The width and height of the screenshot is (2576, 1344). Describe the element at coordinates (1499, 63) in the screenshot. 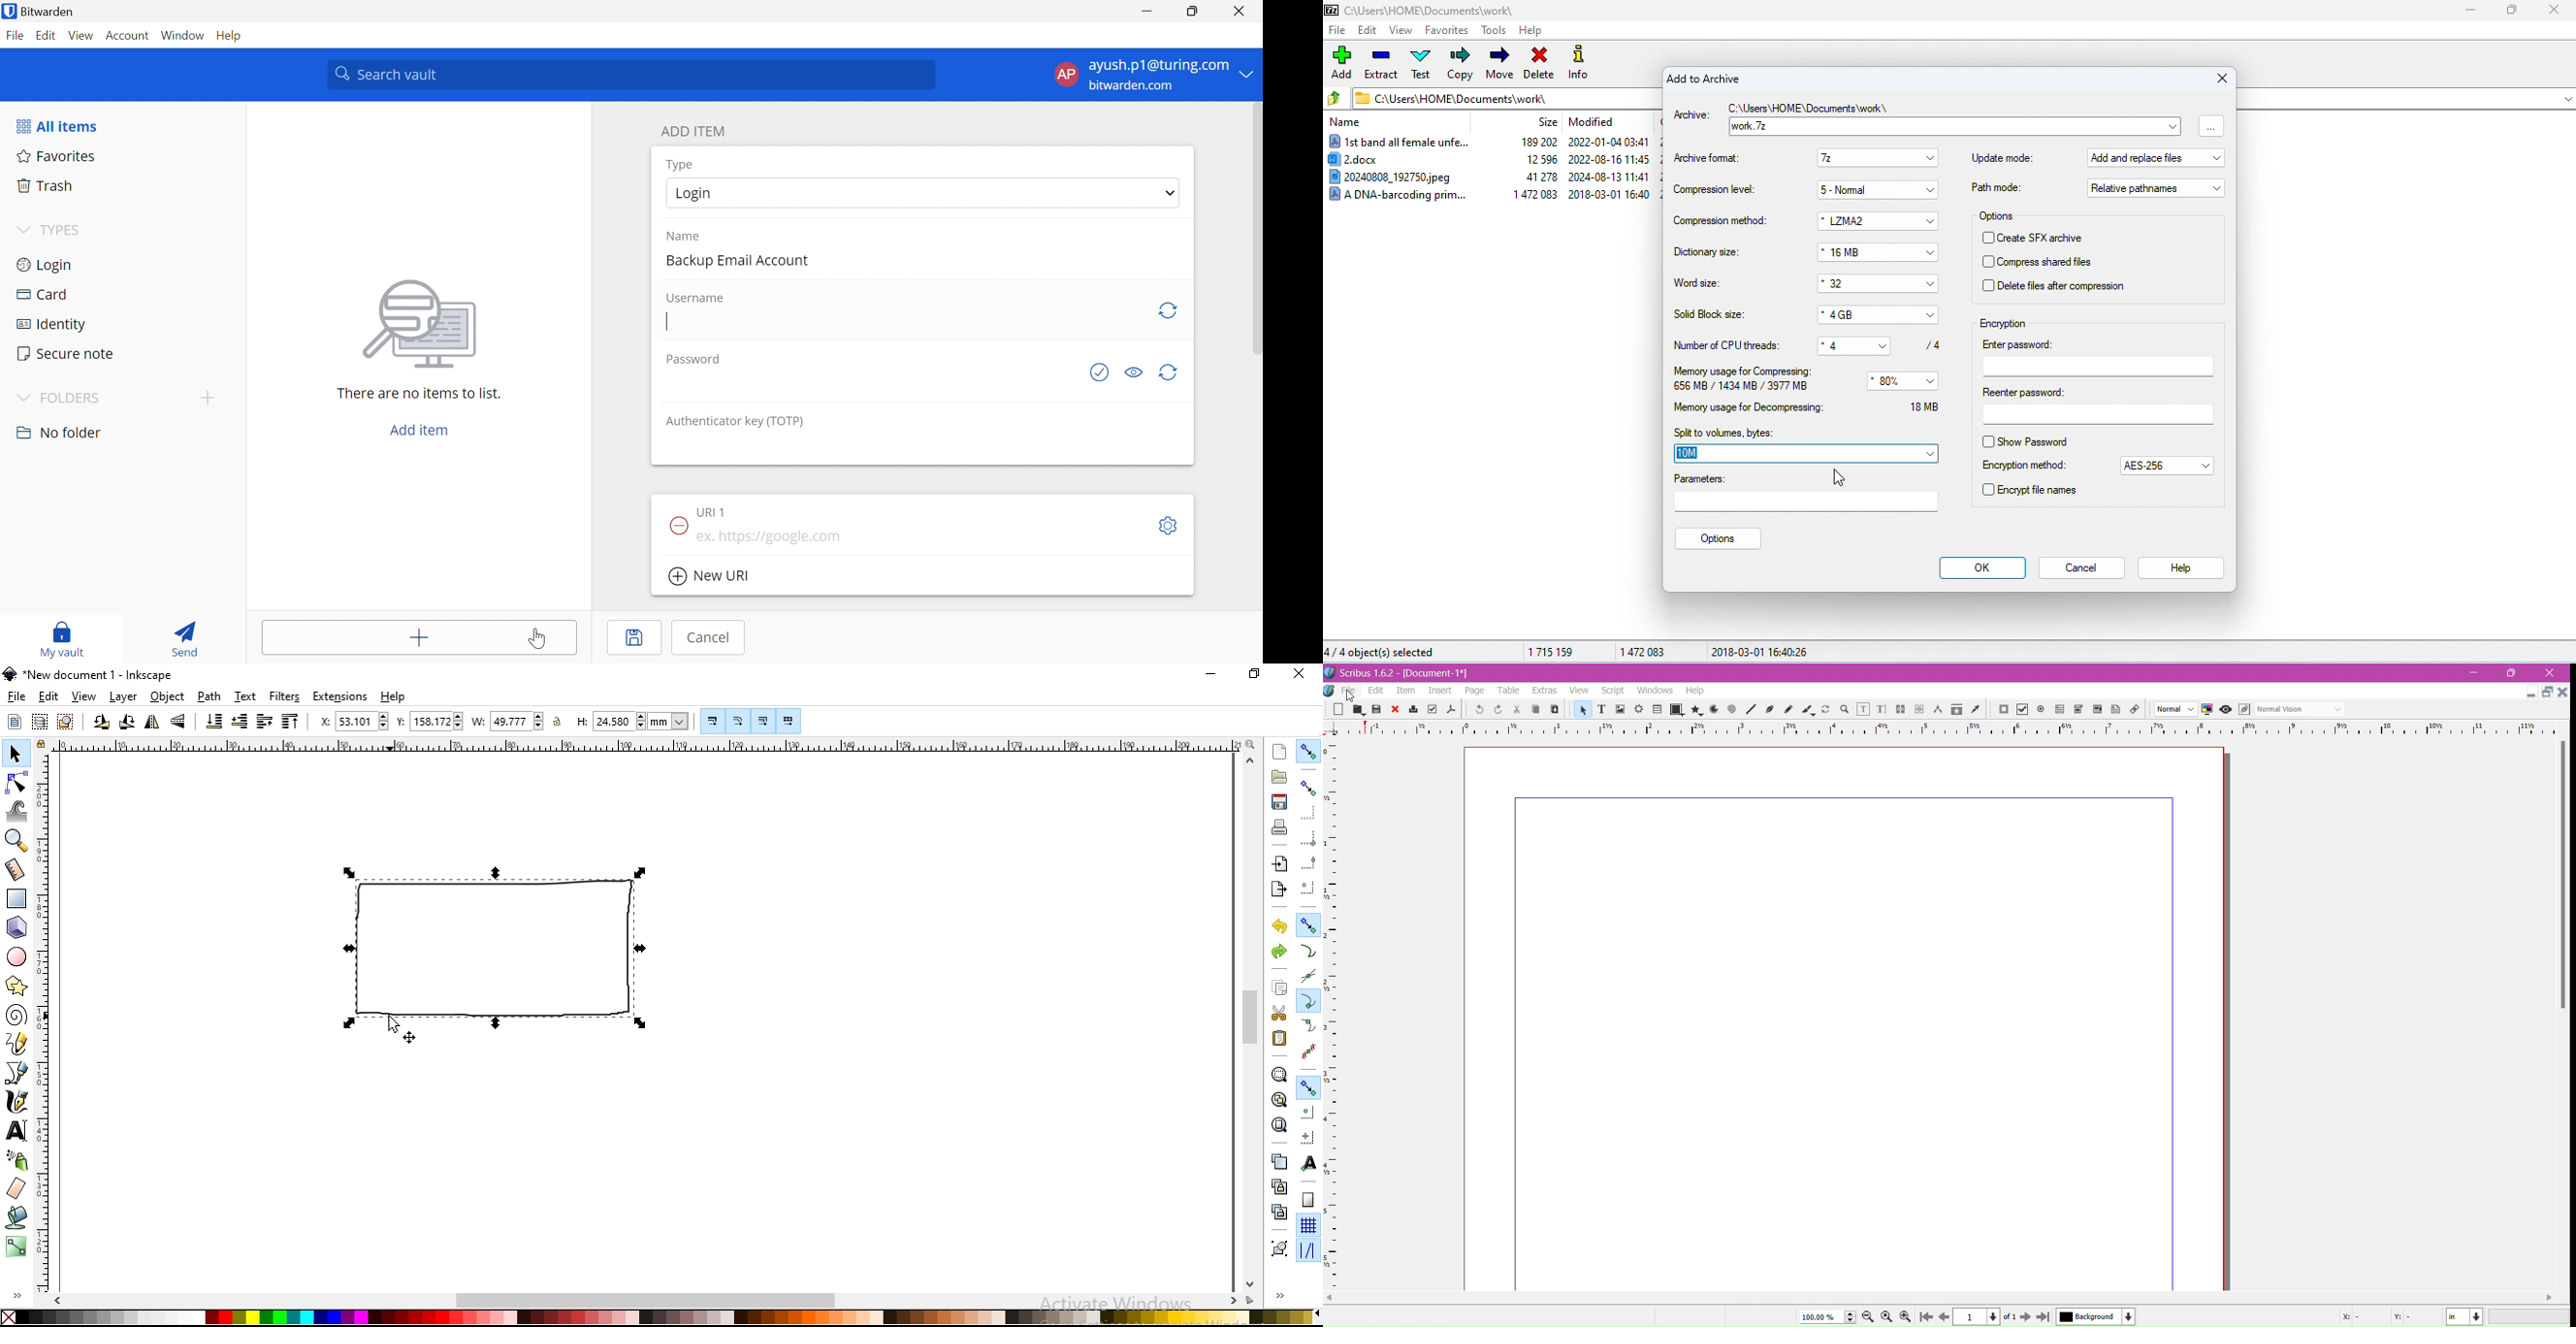

I see `move` at that location.